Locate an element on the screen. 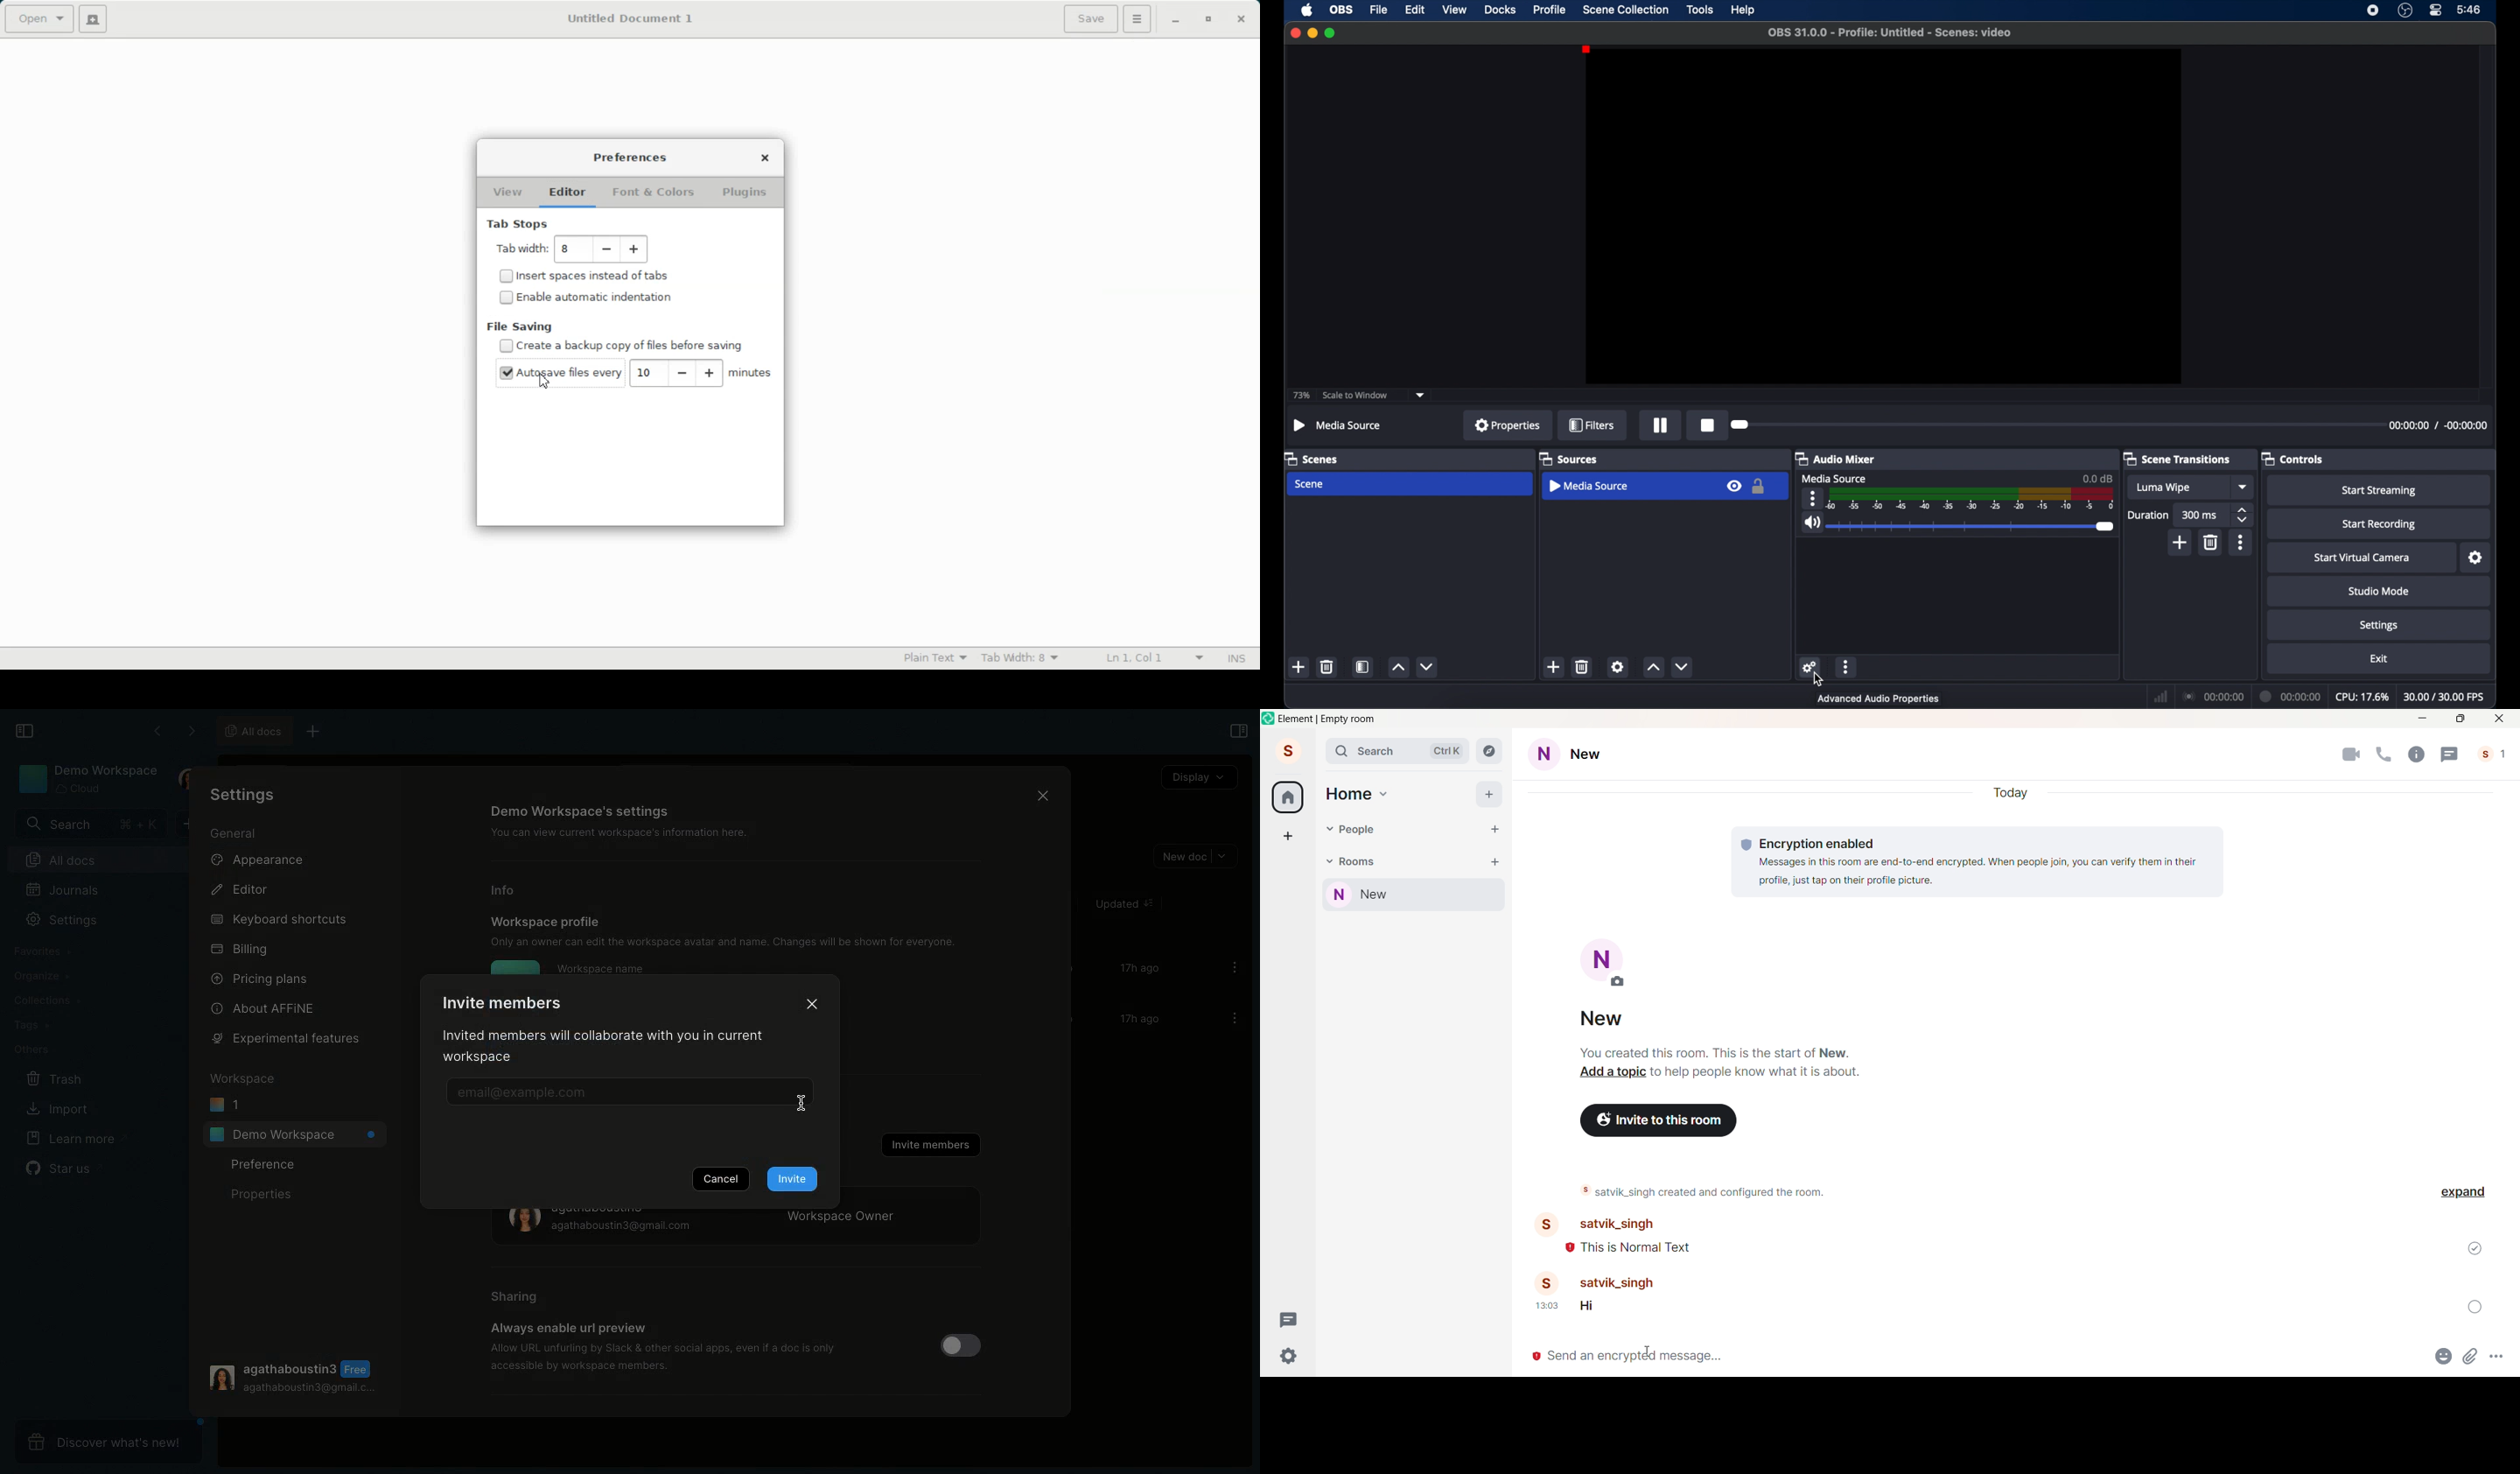 The image size is (2520, 1484). increment is located at coordinates (1398, 668).